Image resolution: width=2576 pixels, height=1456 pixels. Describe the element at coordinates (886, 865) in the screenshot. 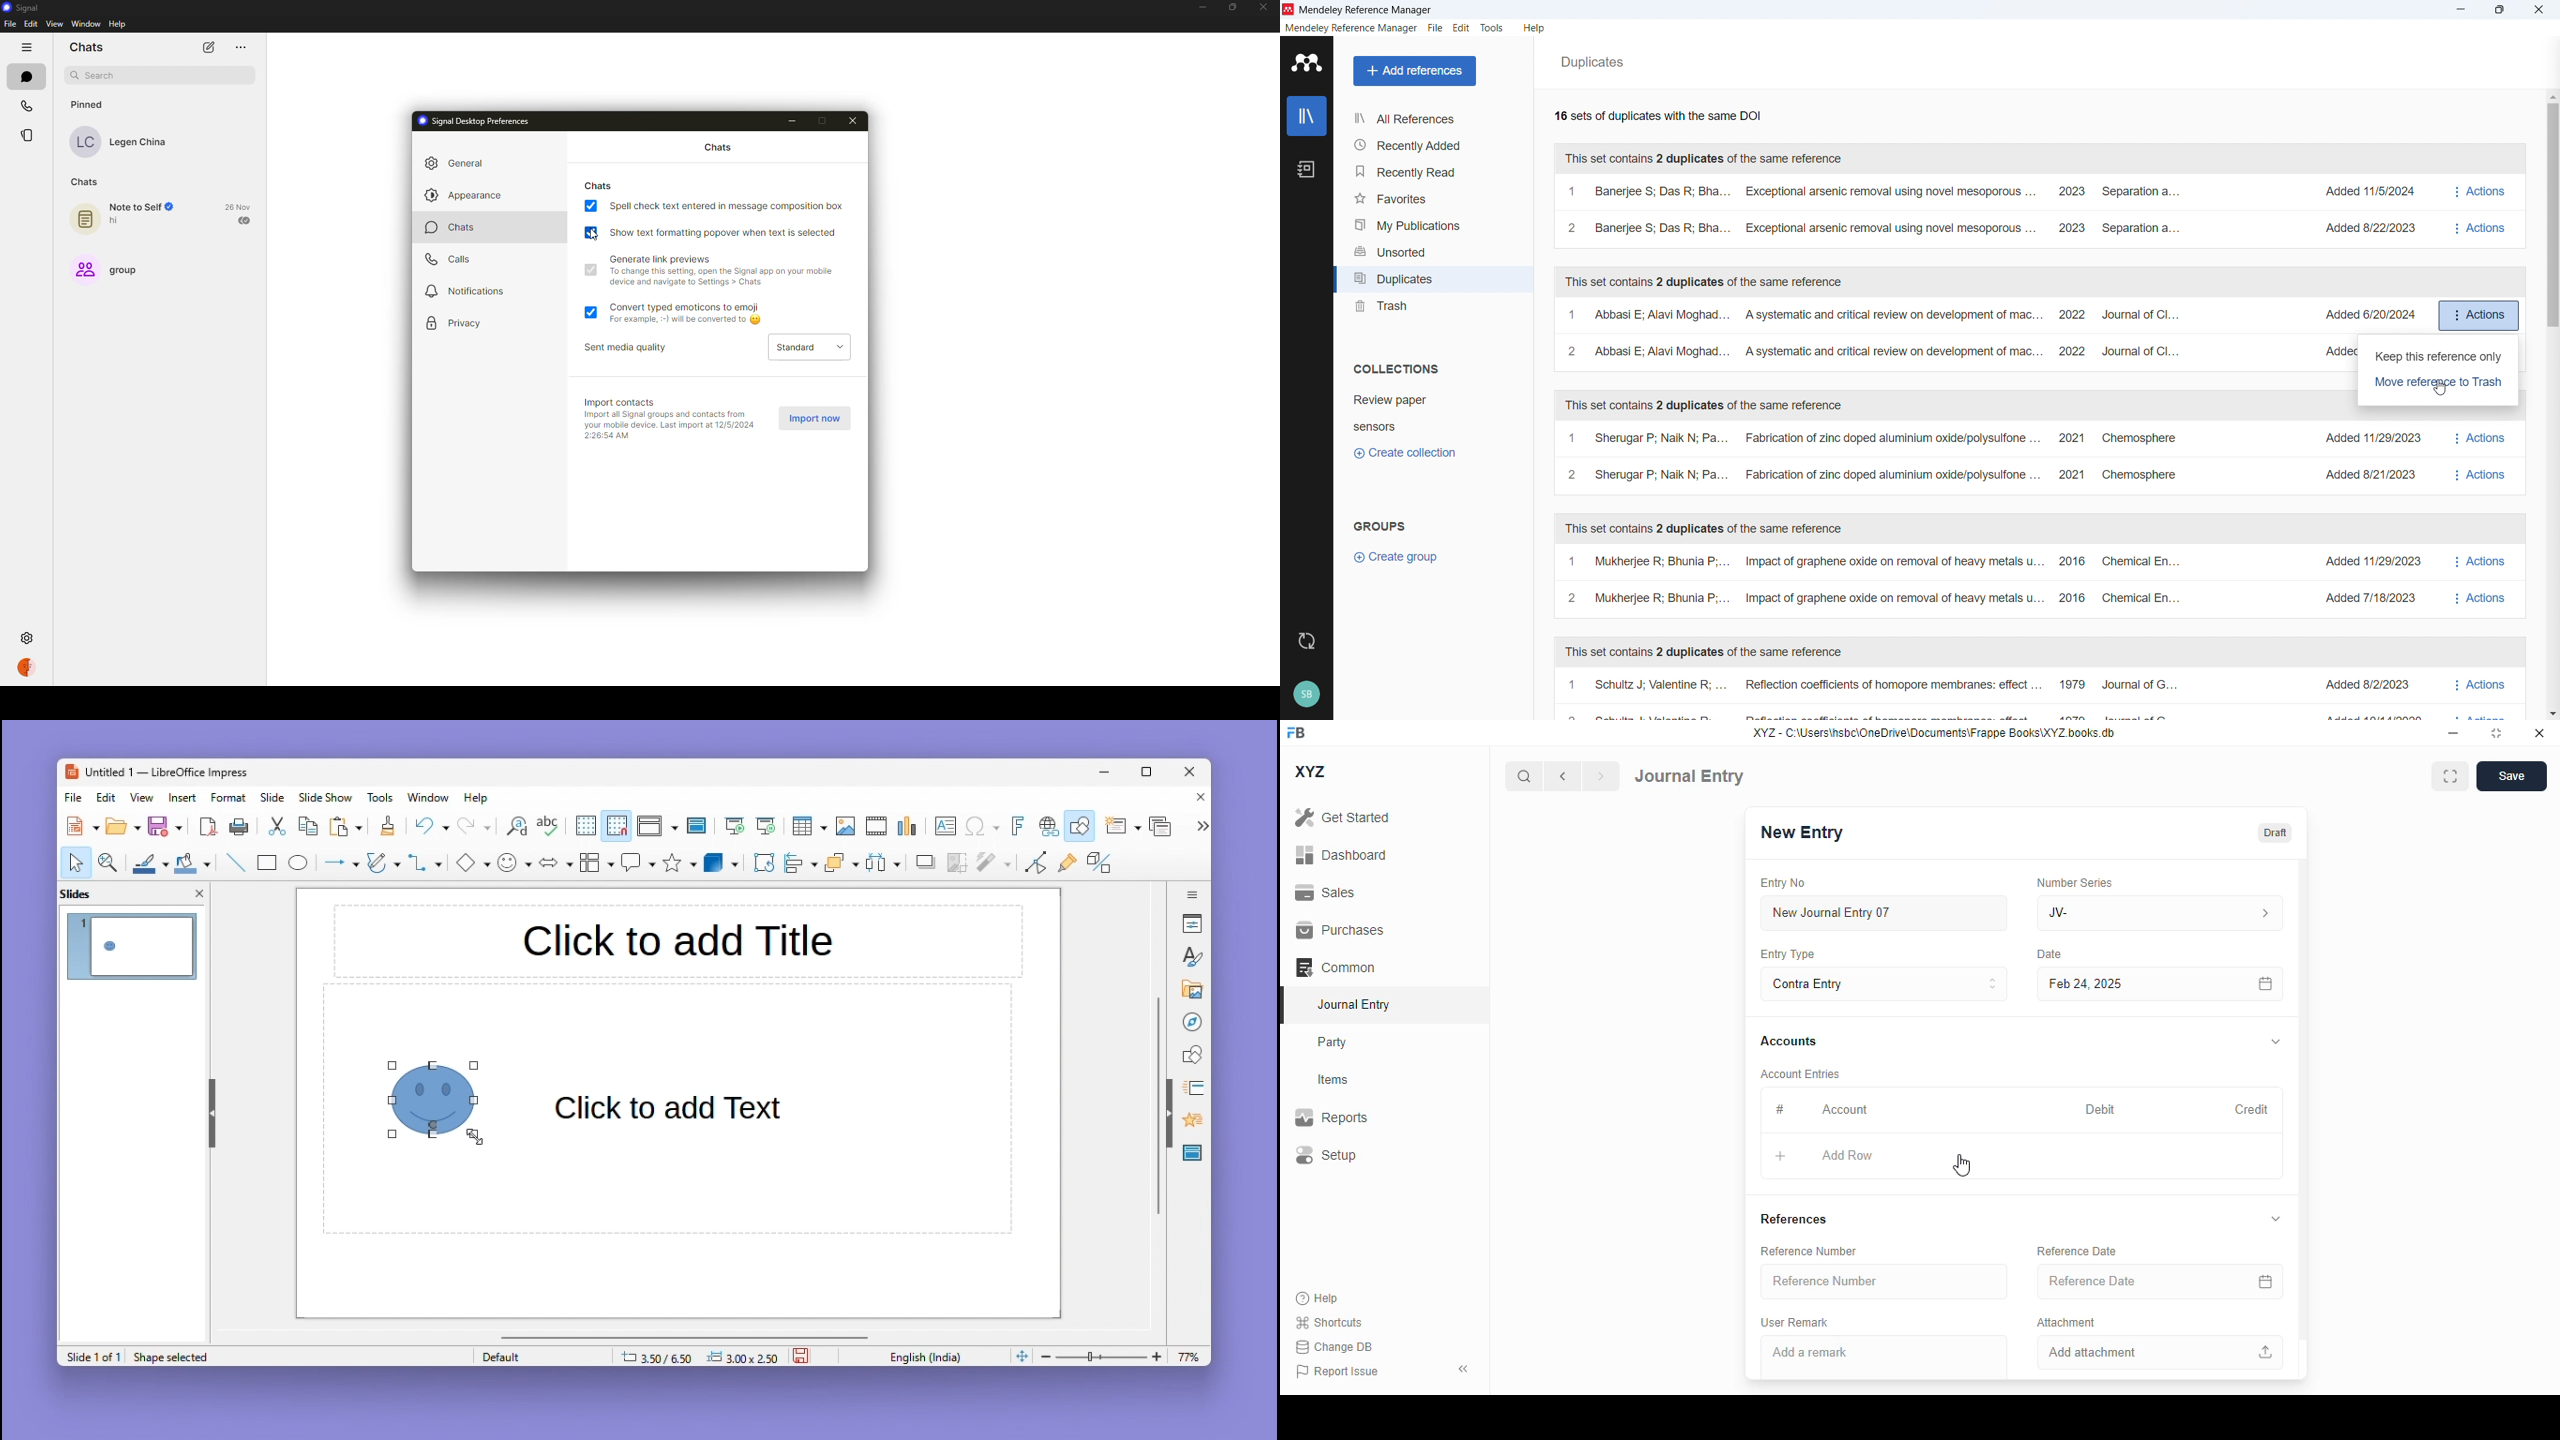

I see `Distribute` at that location.